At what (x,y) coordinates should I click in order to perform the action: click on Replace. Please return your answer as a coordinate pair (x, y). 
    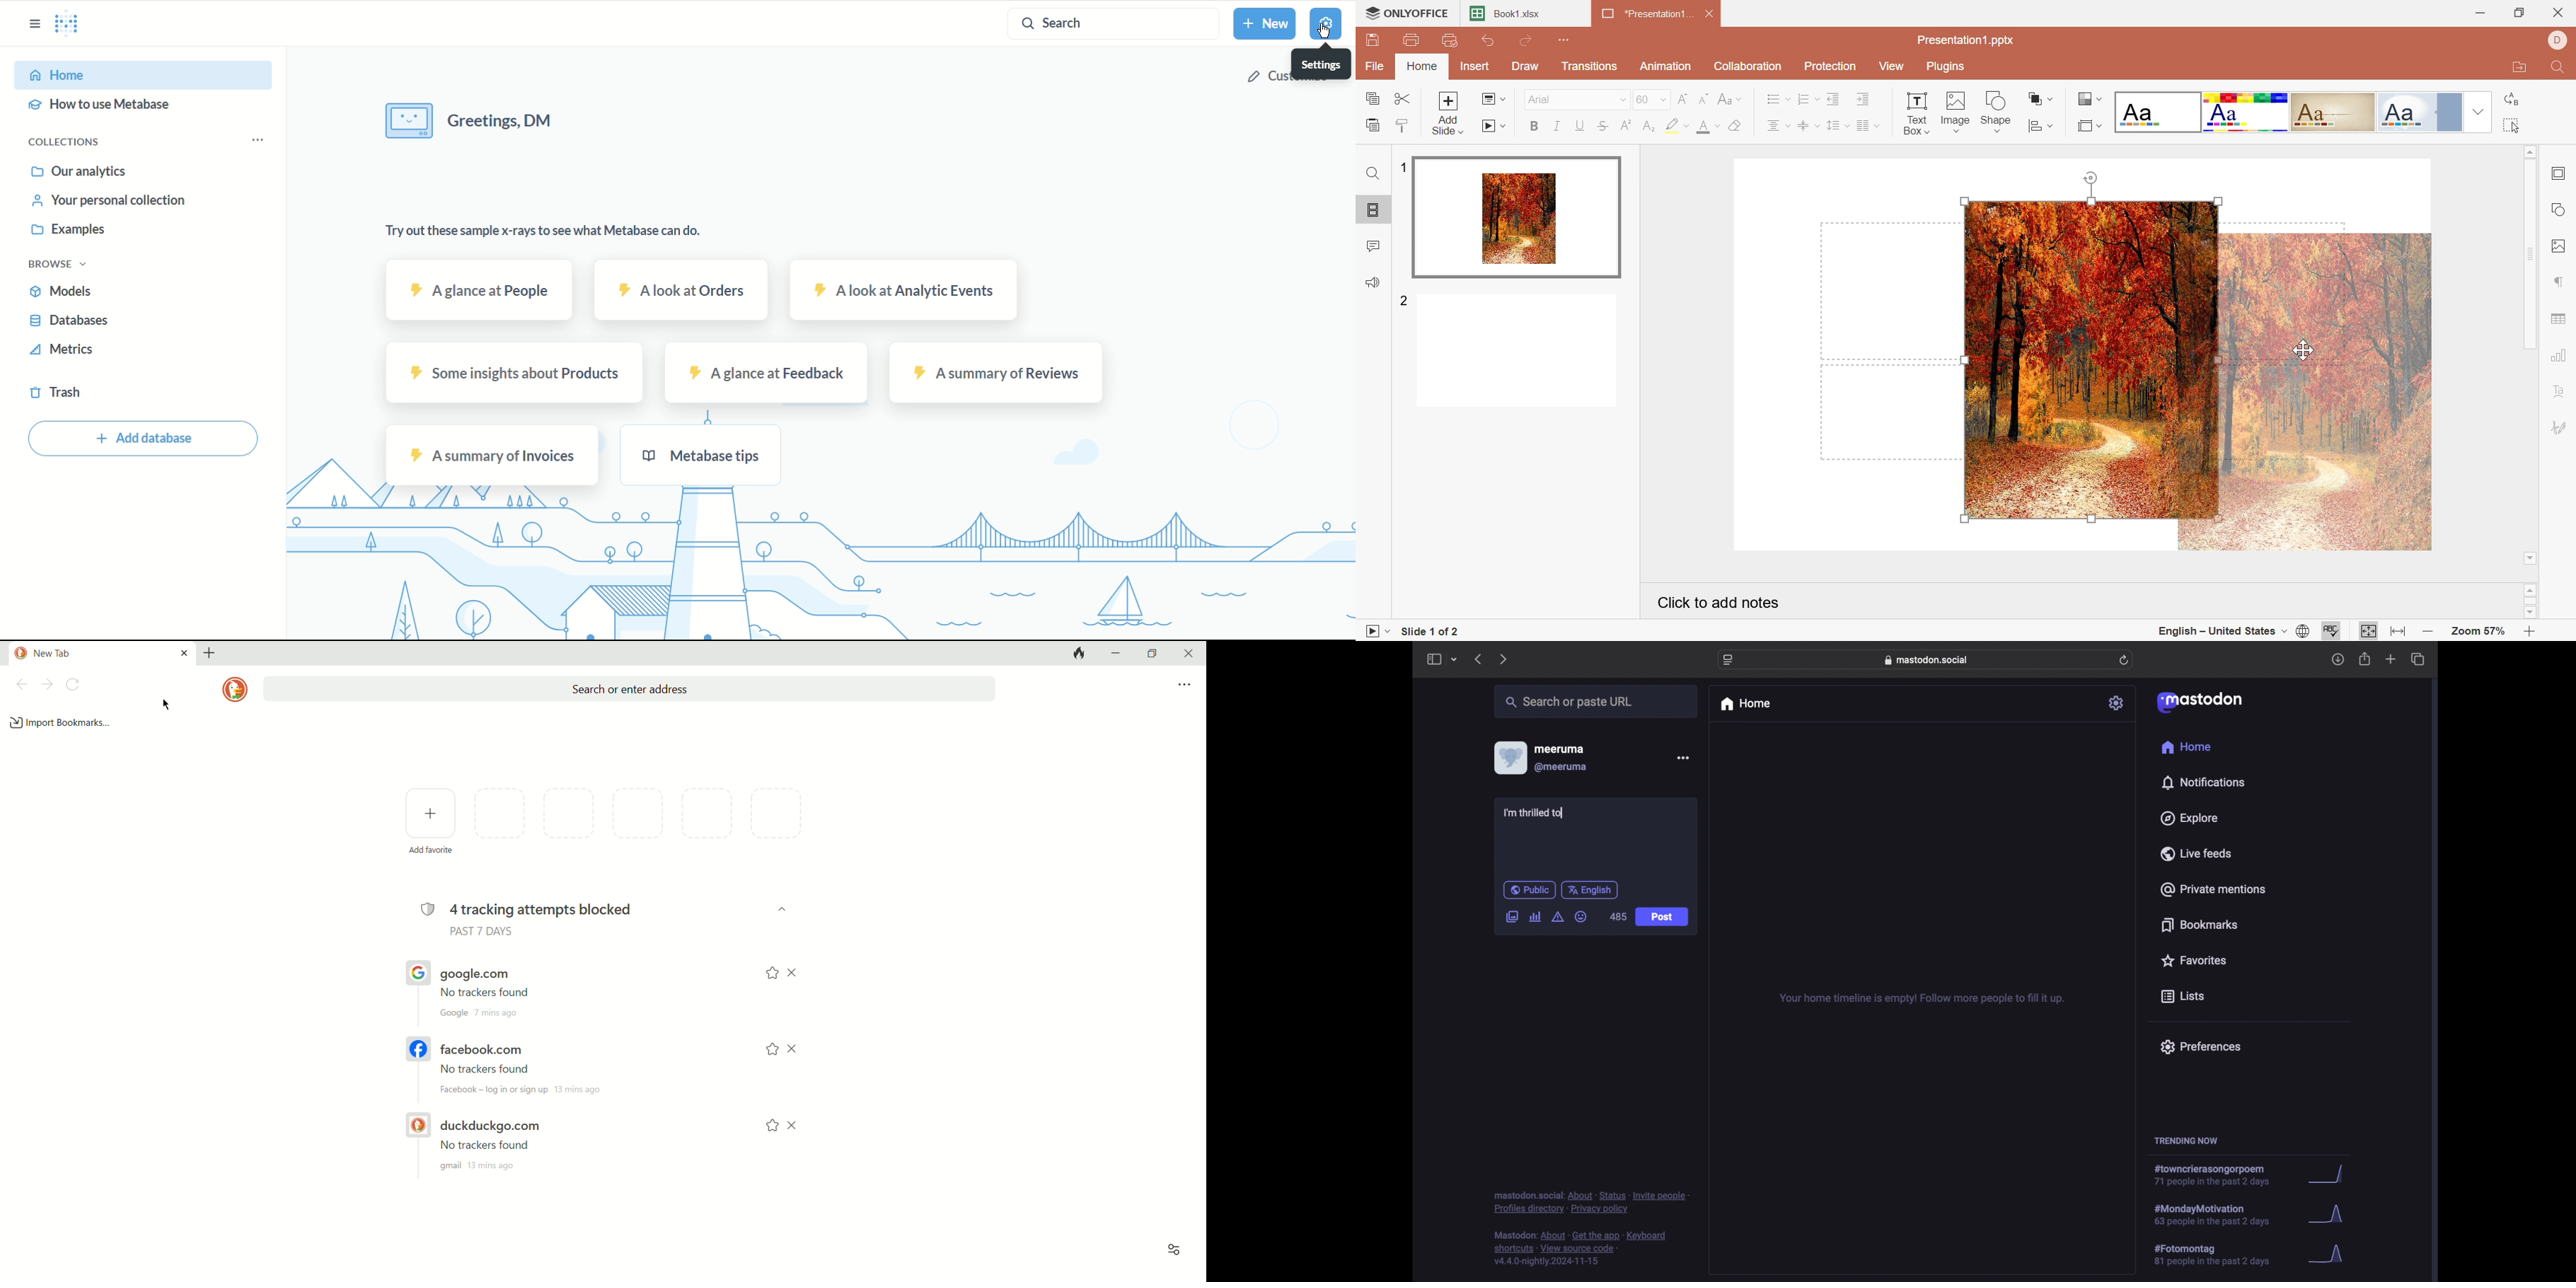
    Looking at the image, I should click on (2513, 97).